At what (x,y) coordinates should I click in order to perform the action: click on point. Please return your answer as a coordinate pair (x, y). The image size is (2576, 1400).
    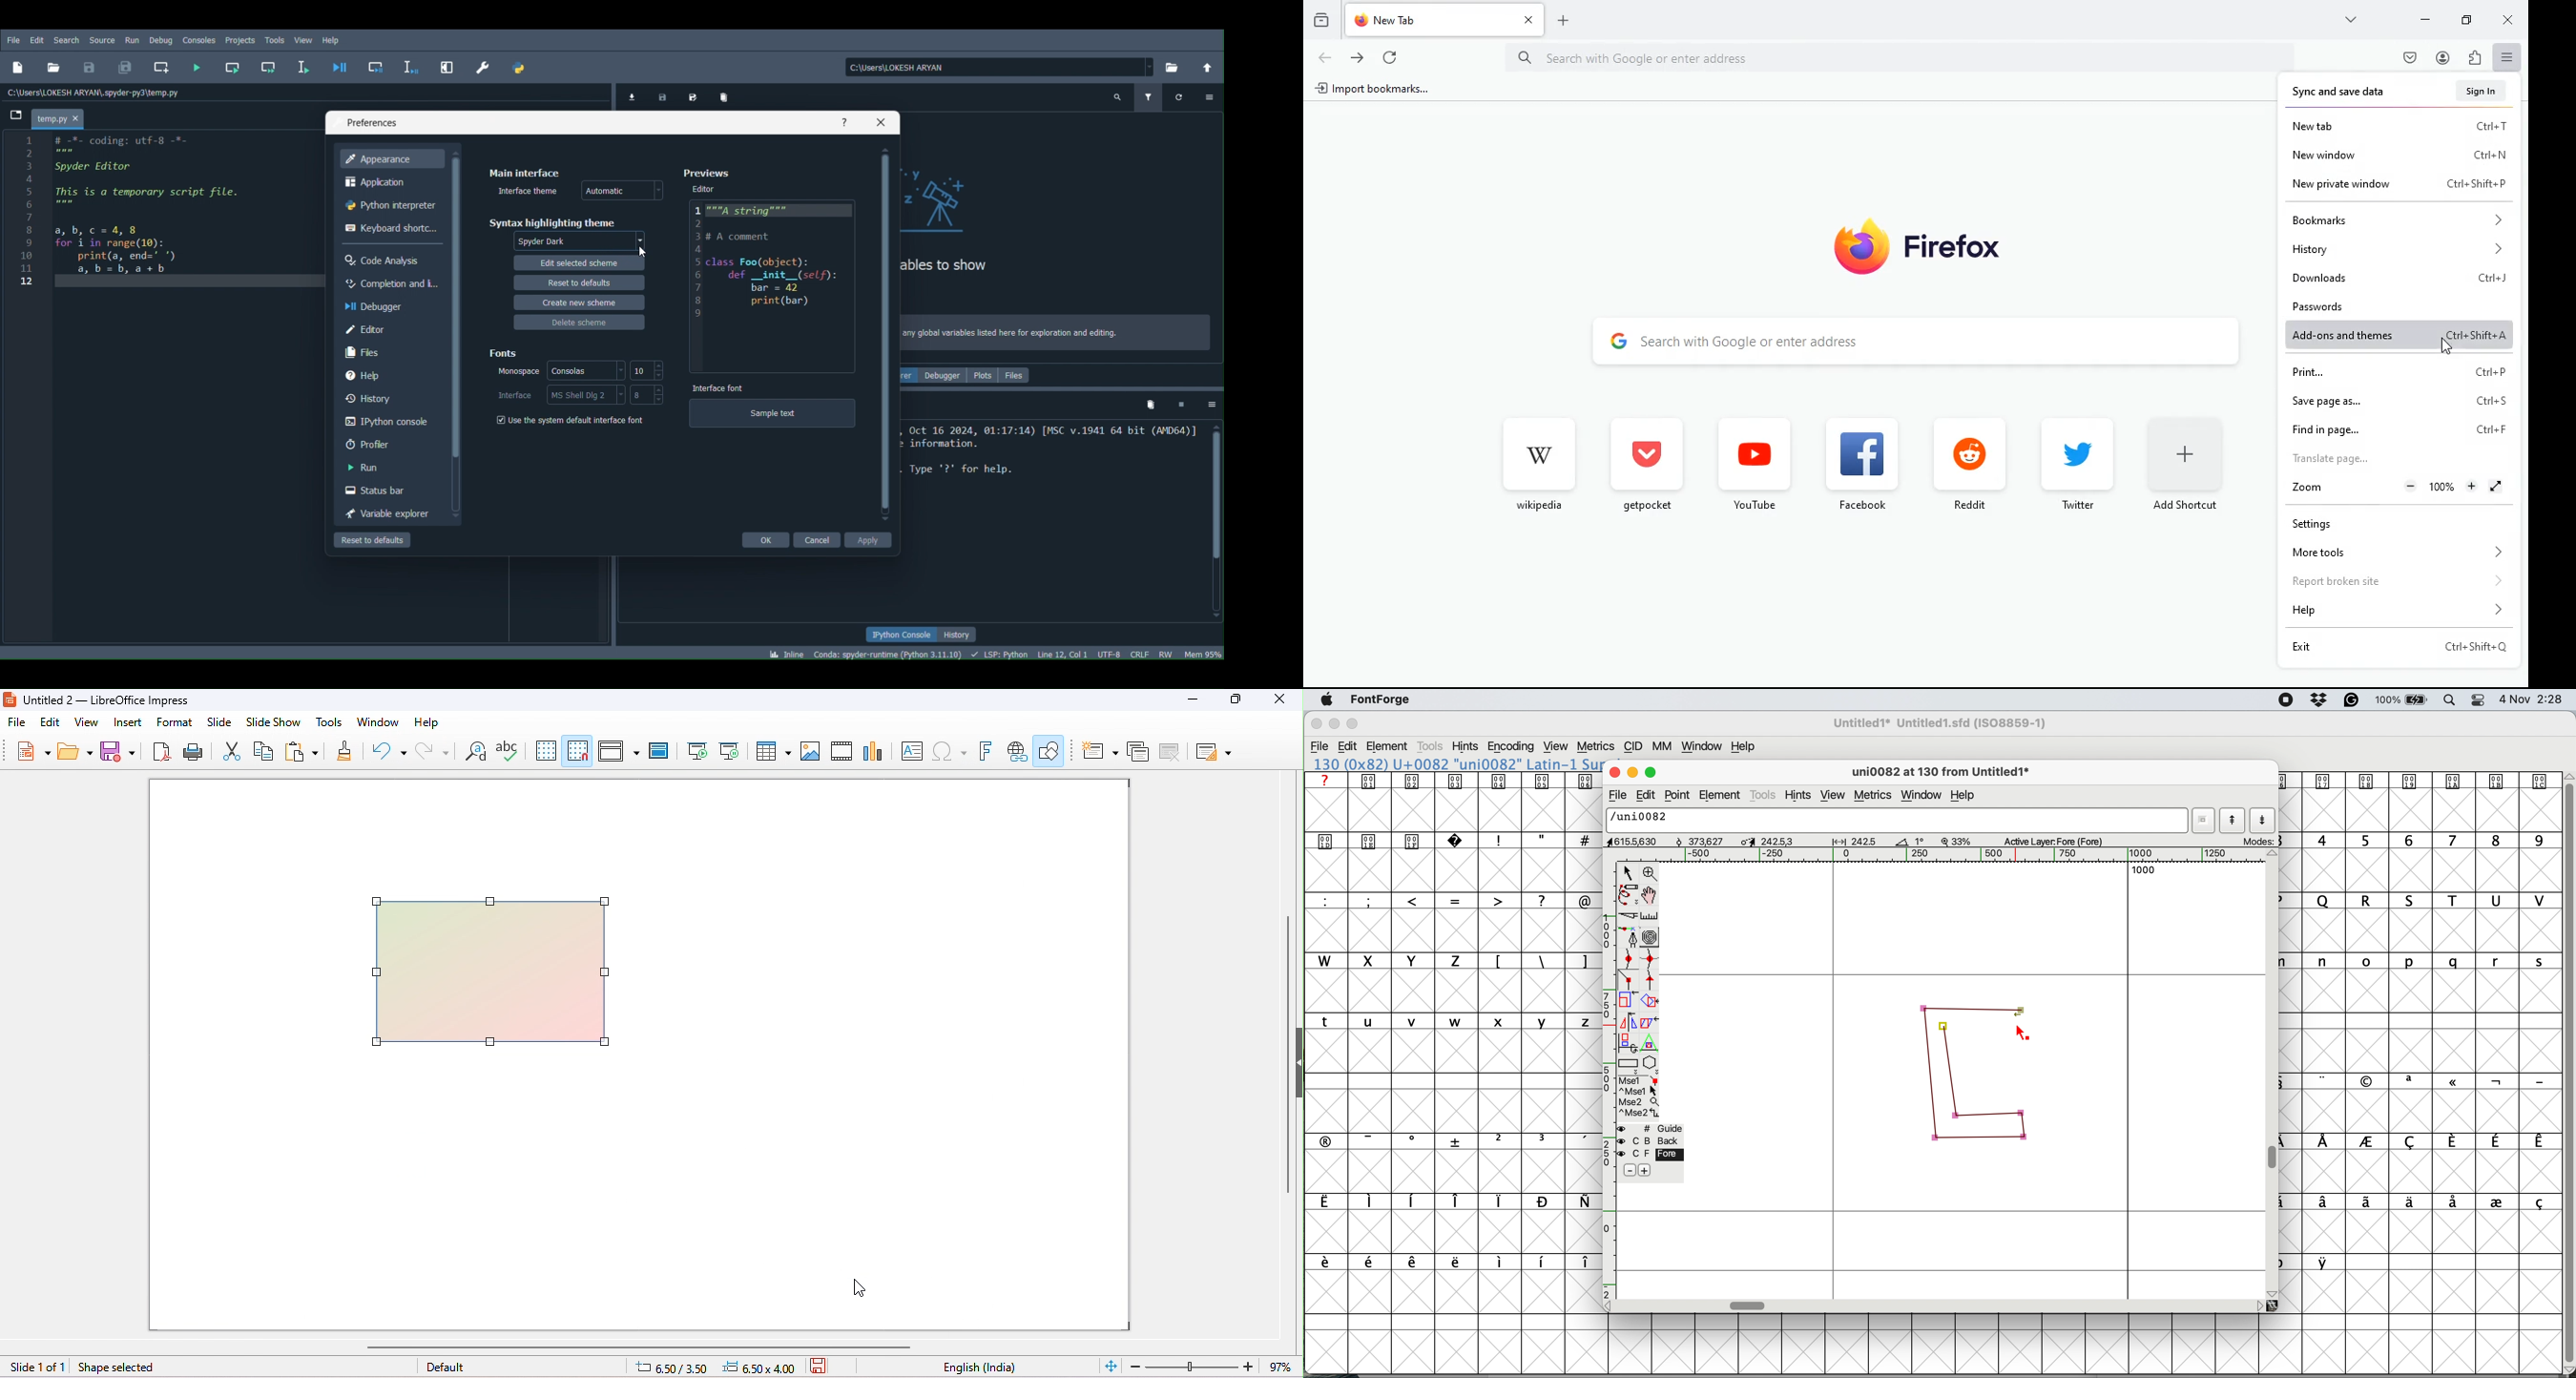
    Looking at the image, I should click on (1678, 795).